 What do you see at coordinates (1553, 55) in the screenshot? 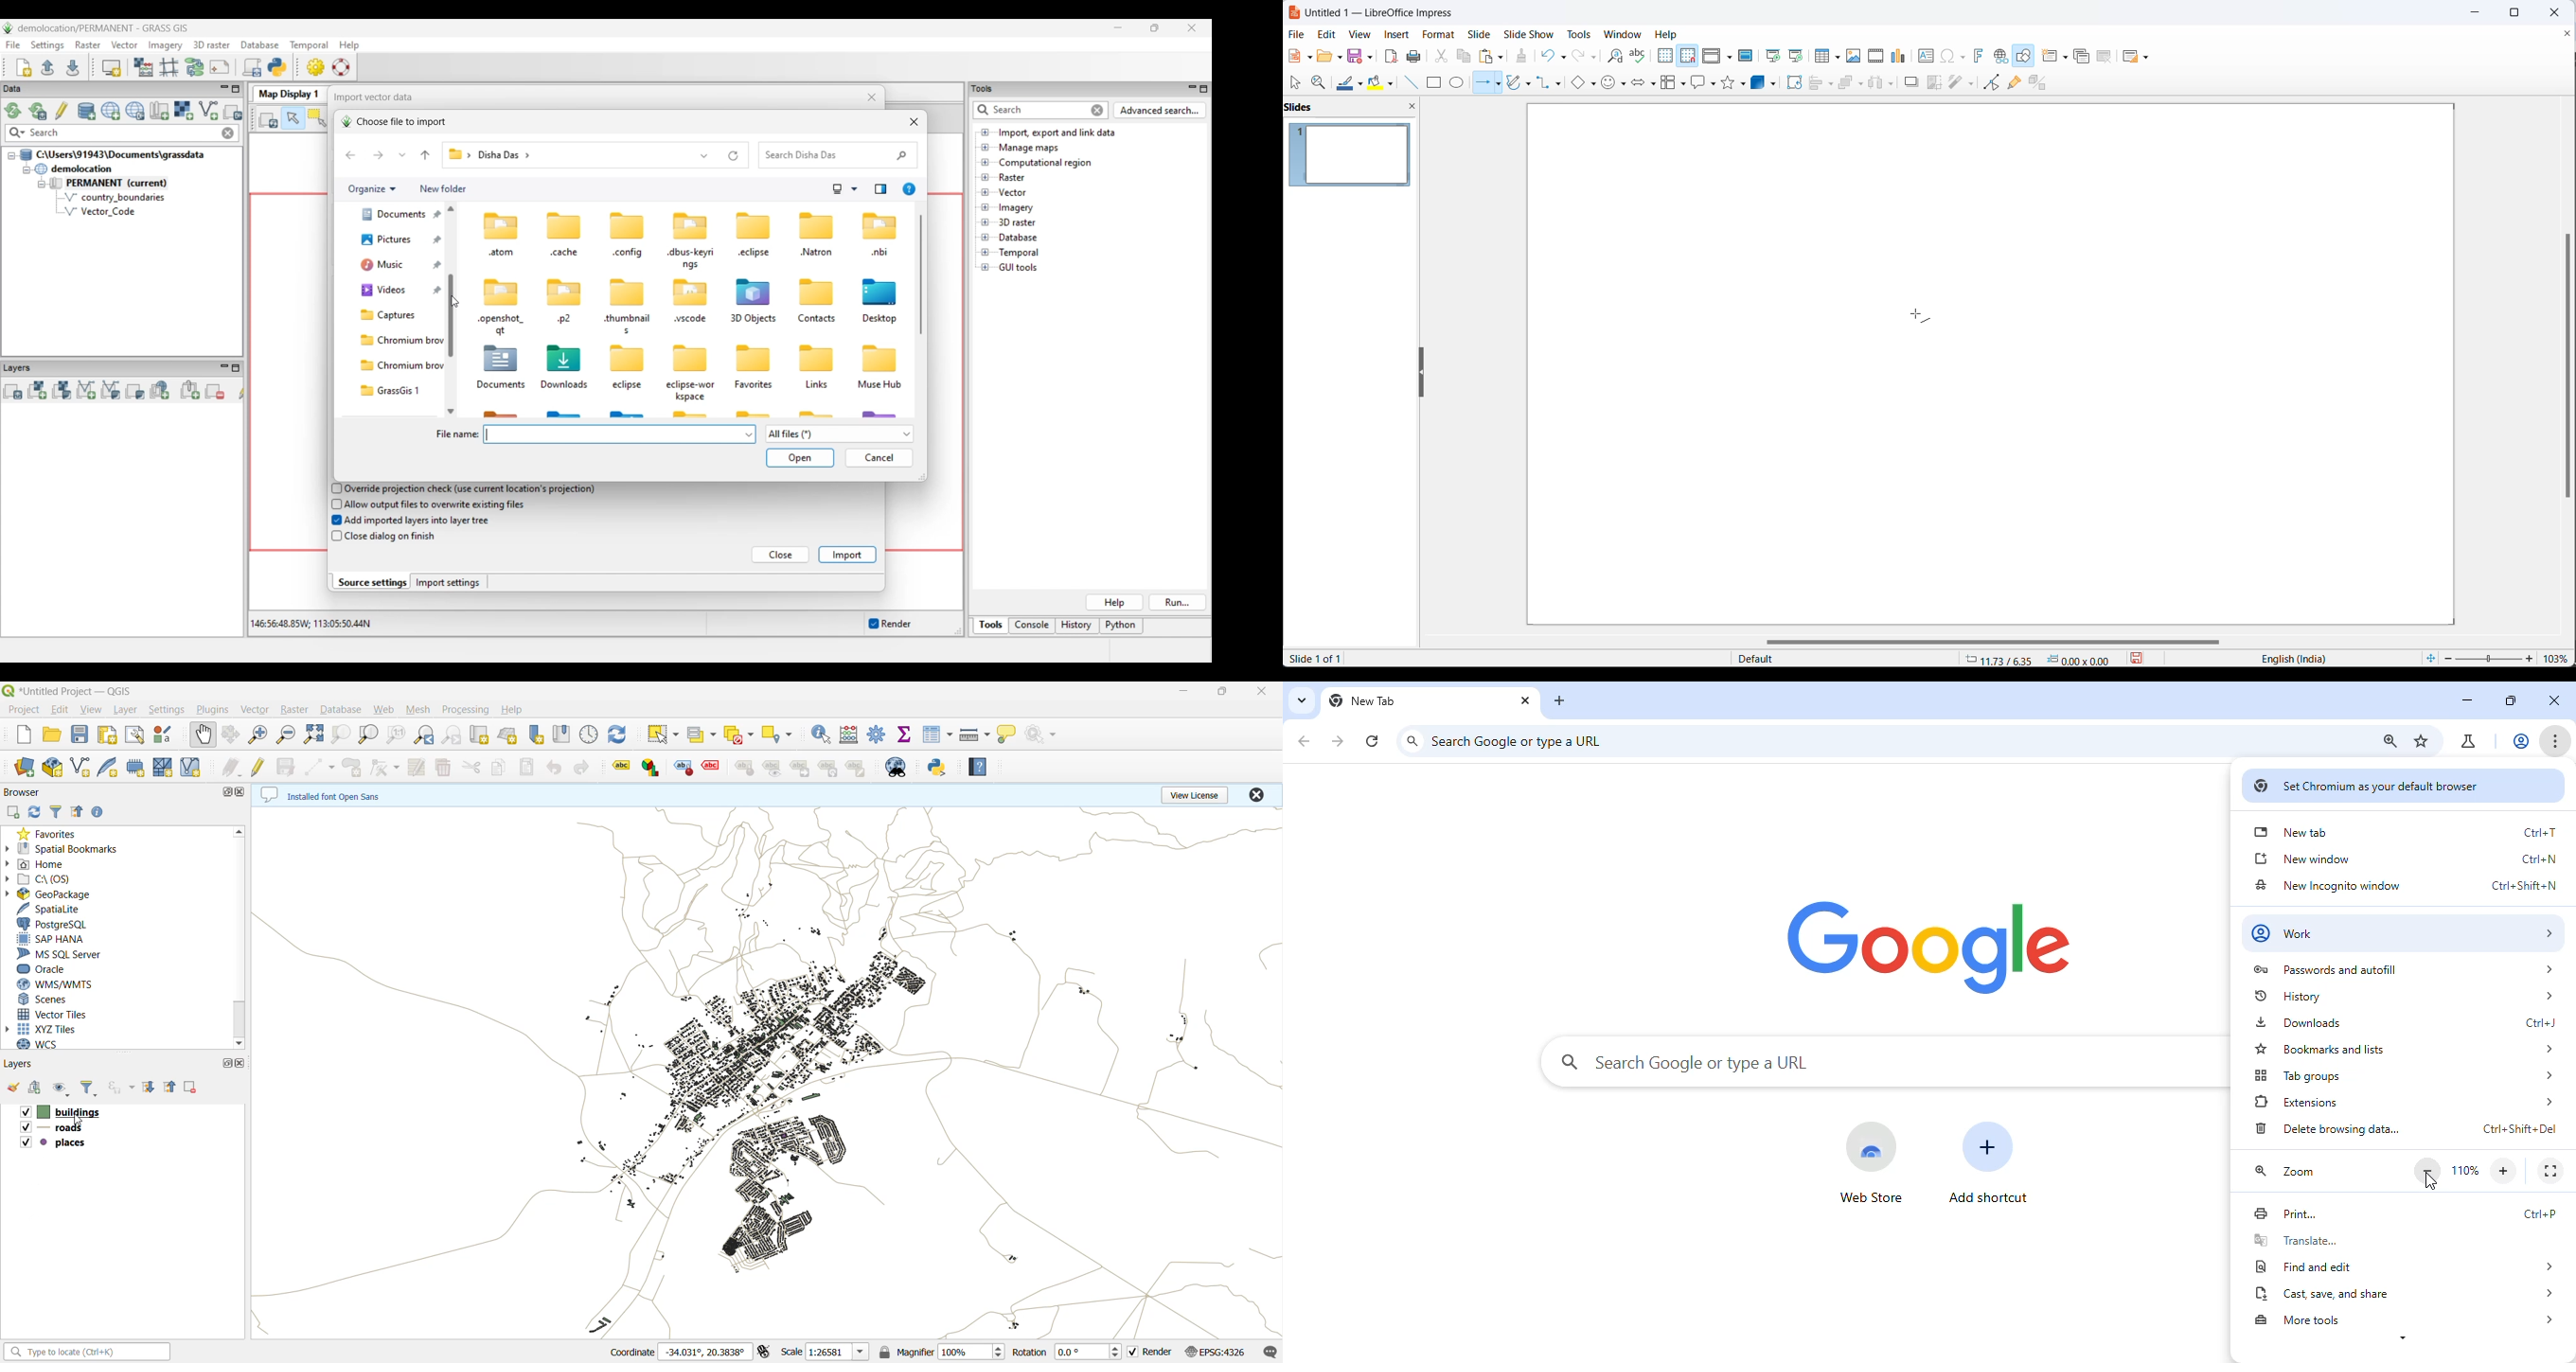
I see `undo` at bounding box center [1553, 55].